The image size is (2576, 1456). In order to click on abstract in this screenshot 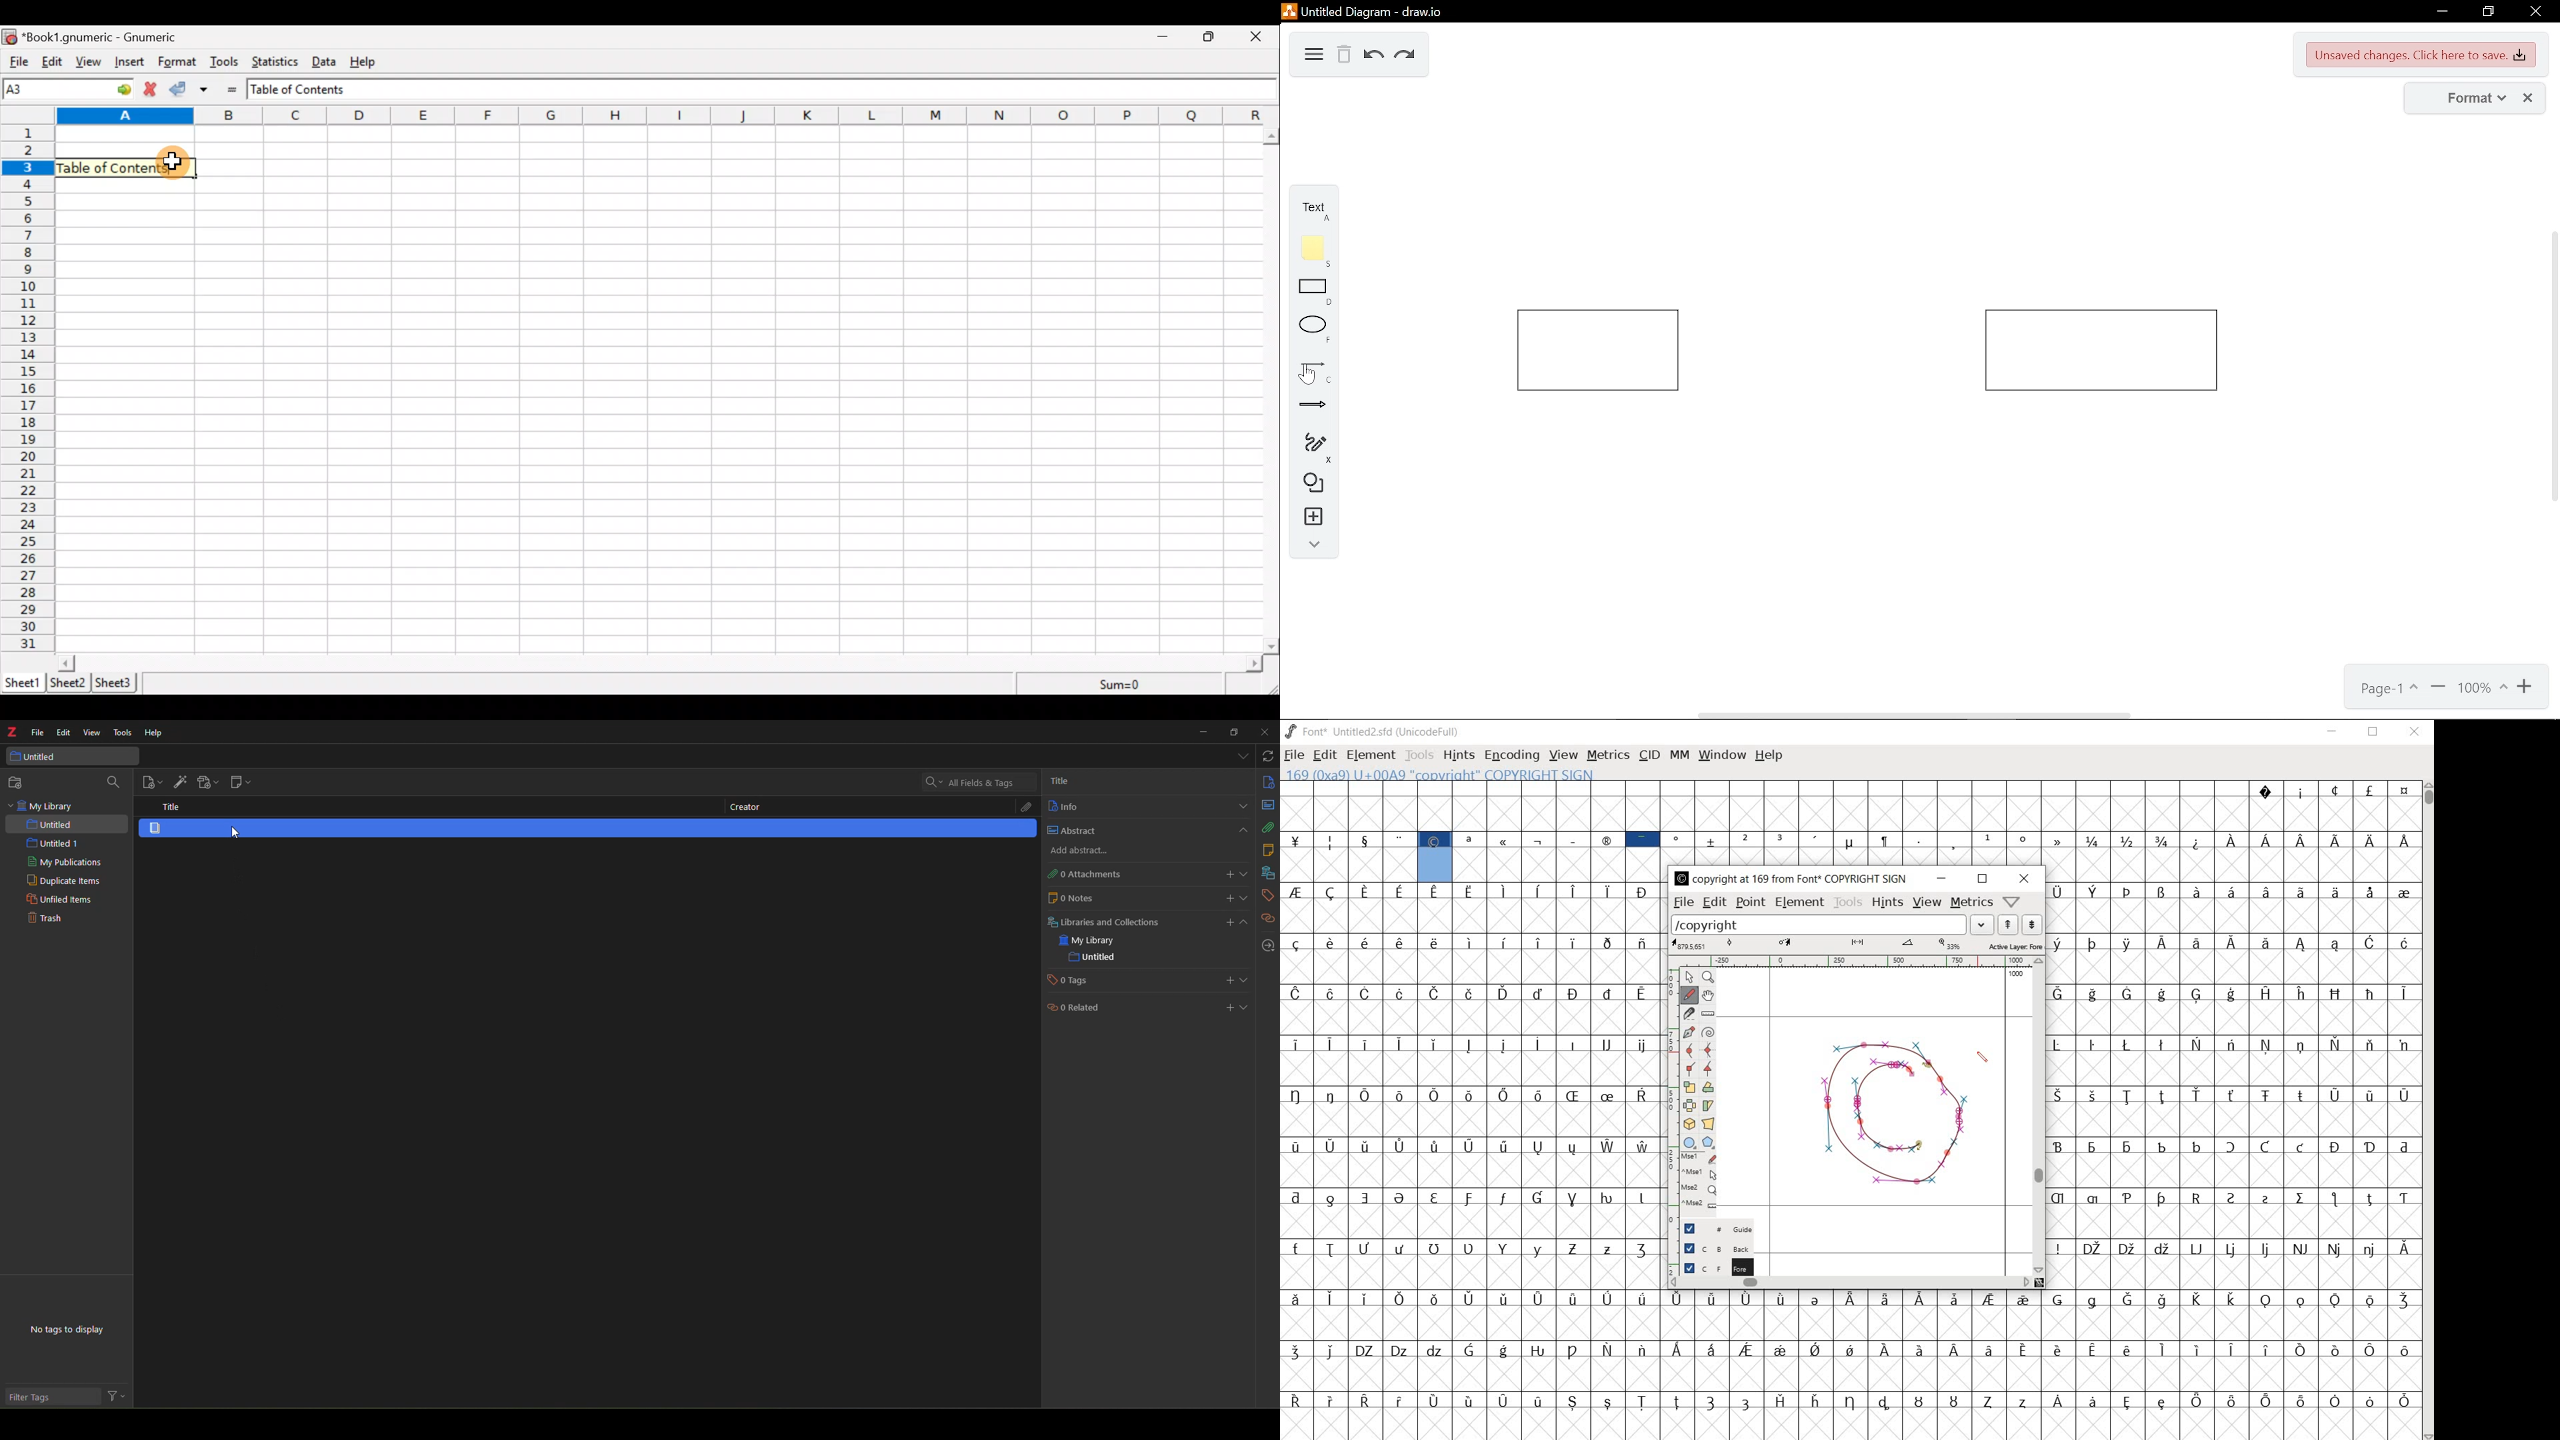, I will do `click(1069, 830)`.